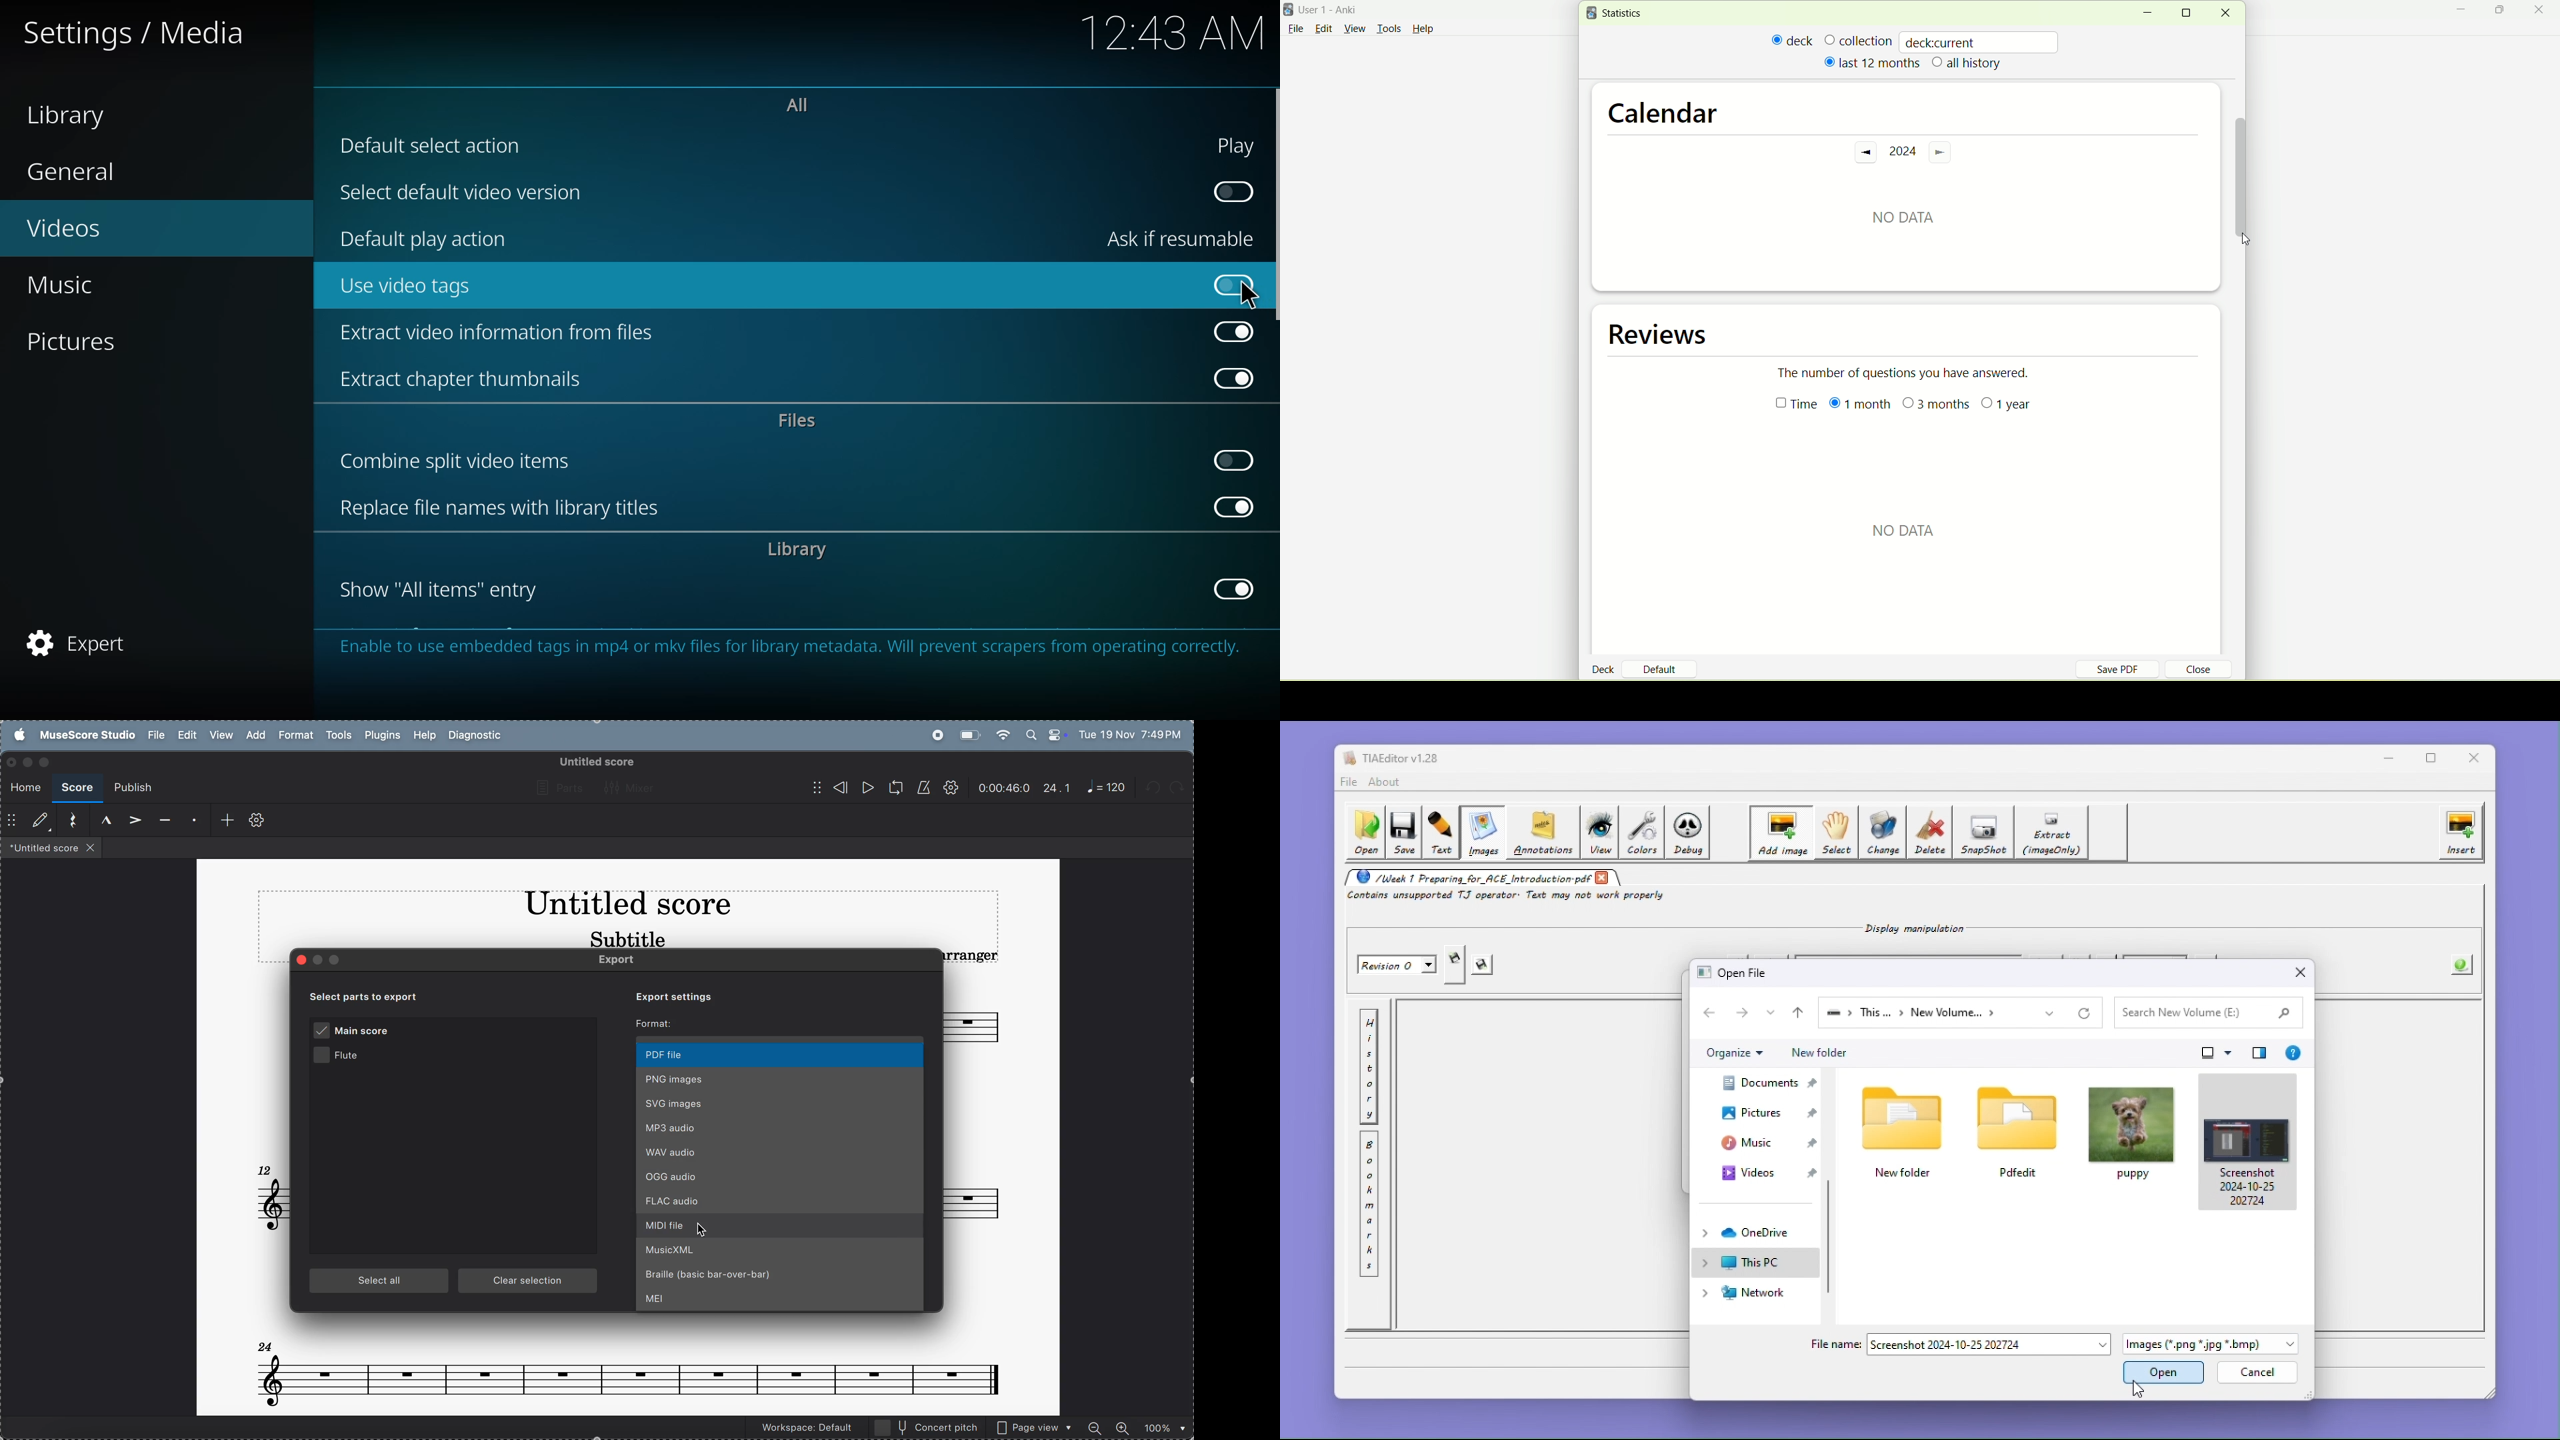  Describe the element at coordinates (1231, 191) in the screenshot. I see `click to enable` at that location.